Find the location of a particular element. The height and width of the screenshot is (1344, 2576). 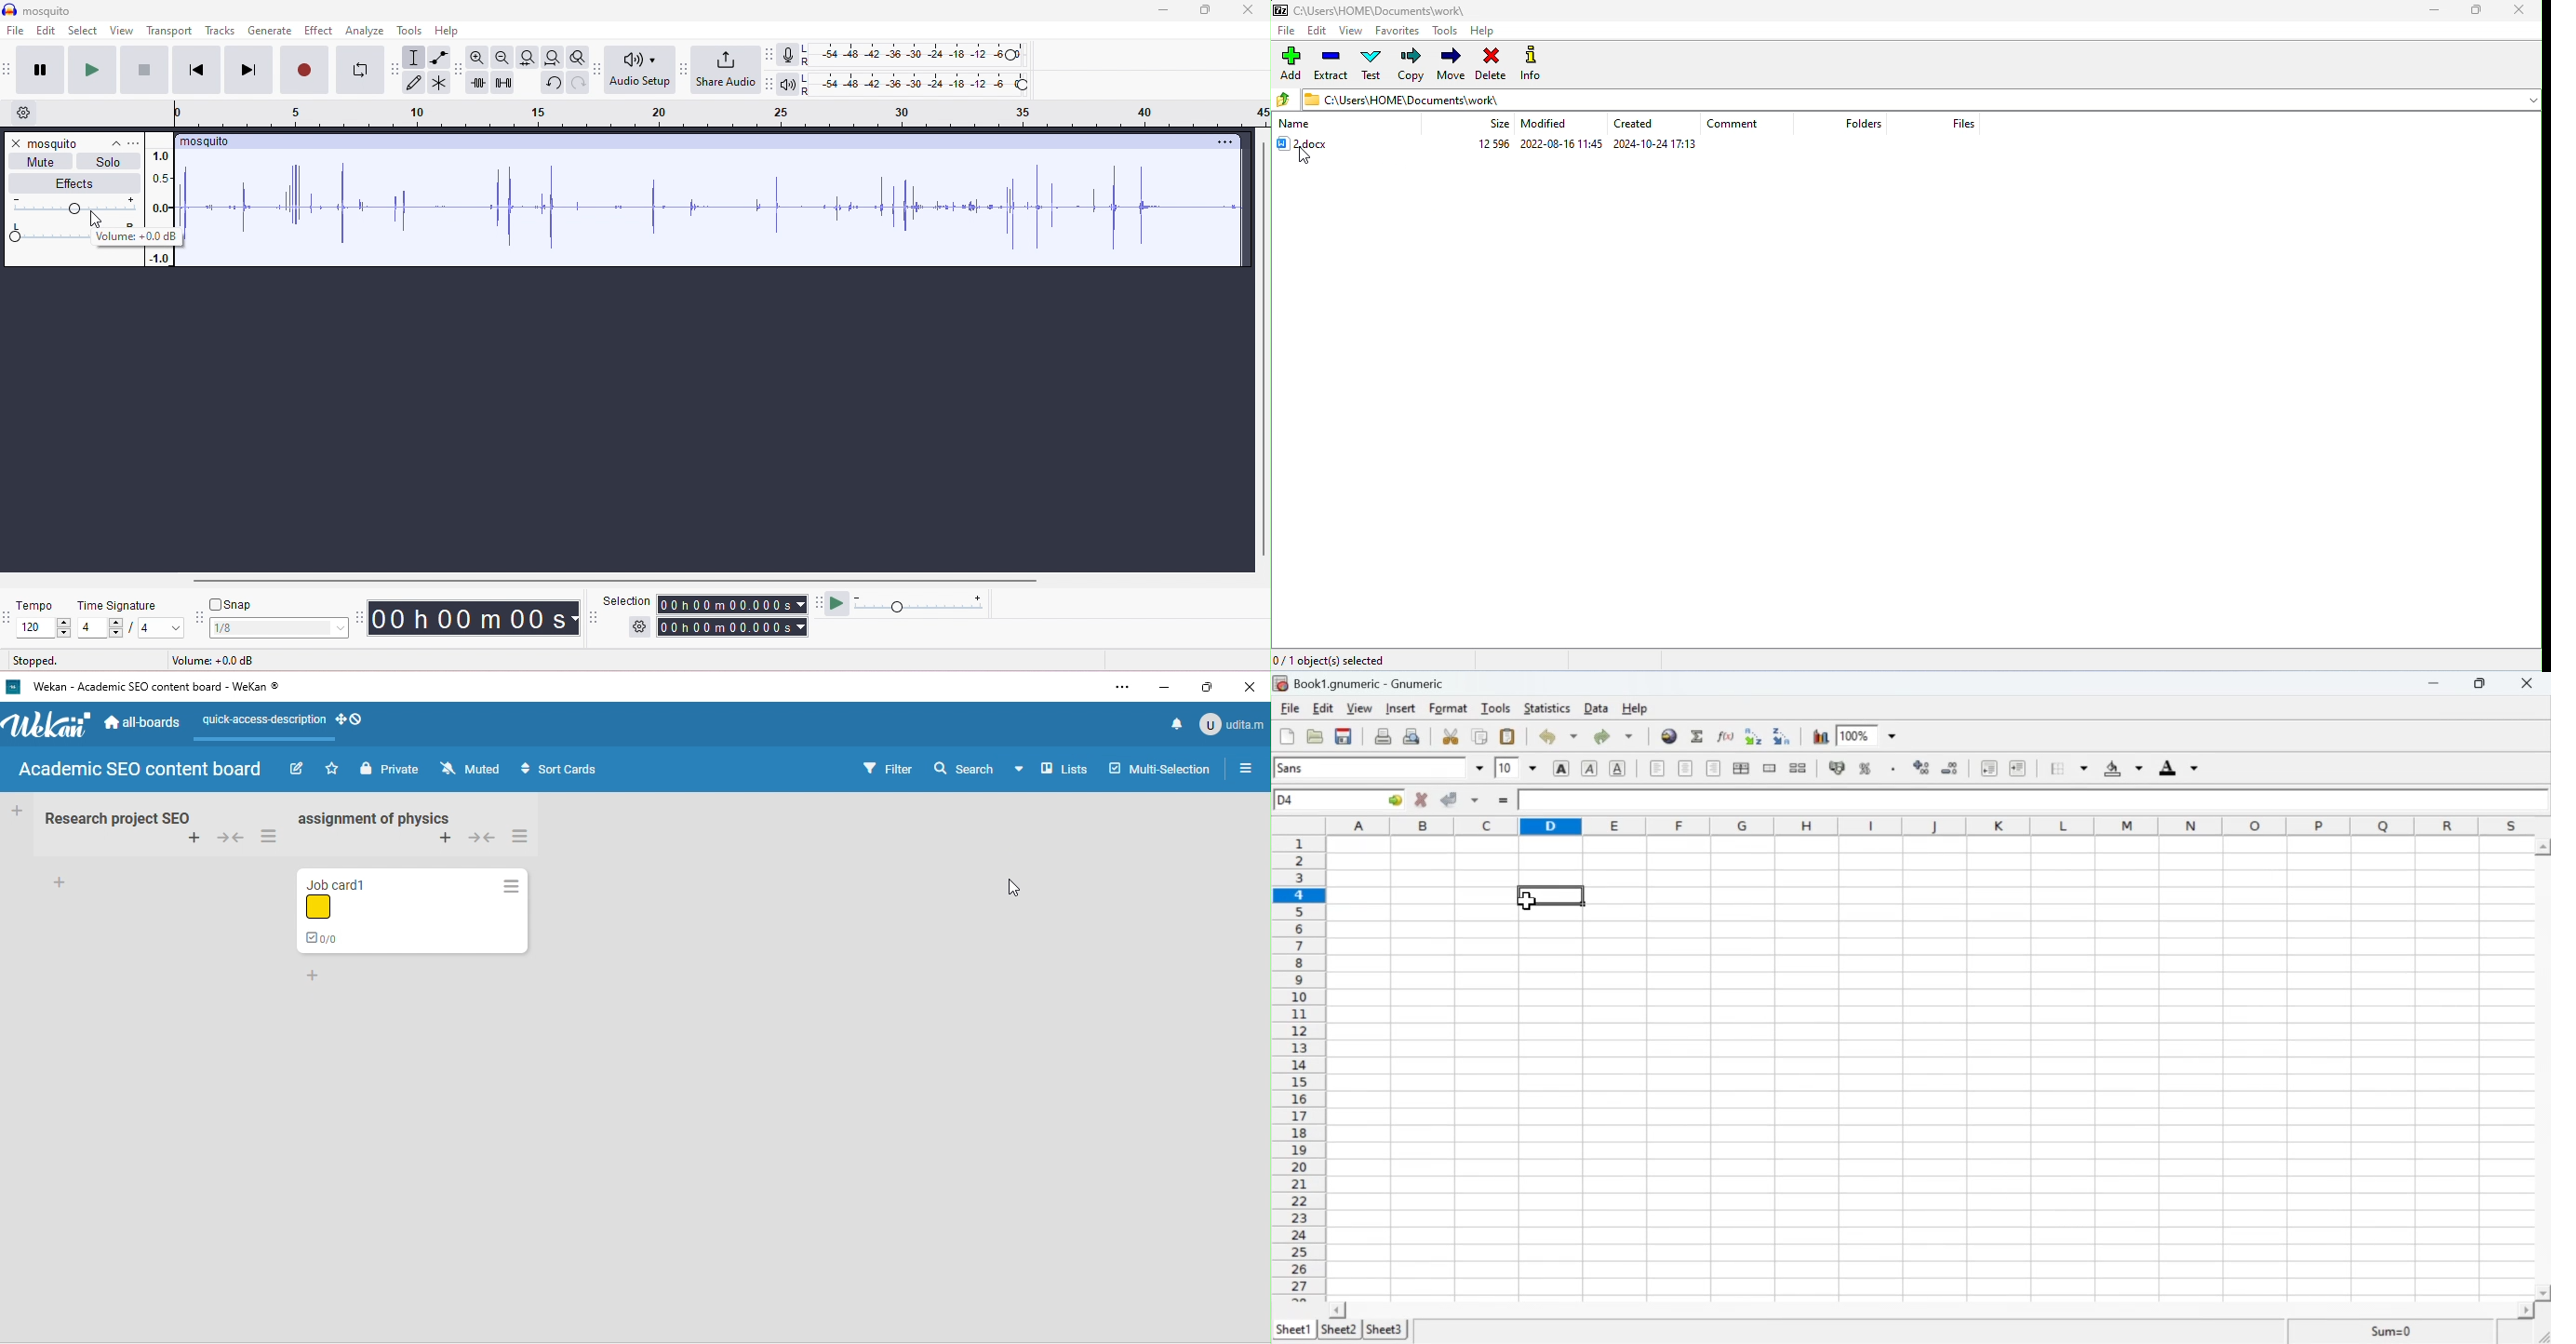

Copy is located at coordinates (1480, 737).